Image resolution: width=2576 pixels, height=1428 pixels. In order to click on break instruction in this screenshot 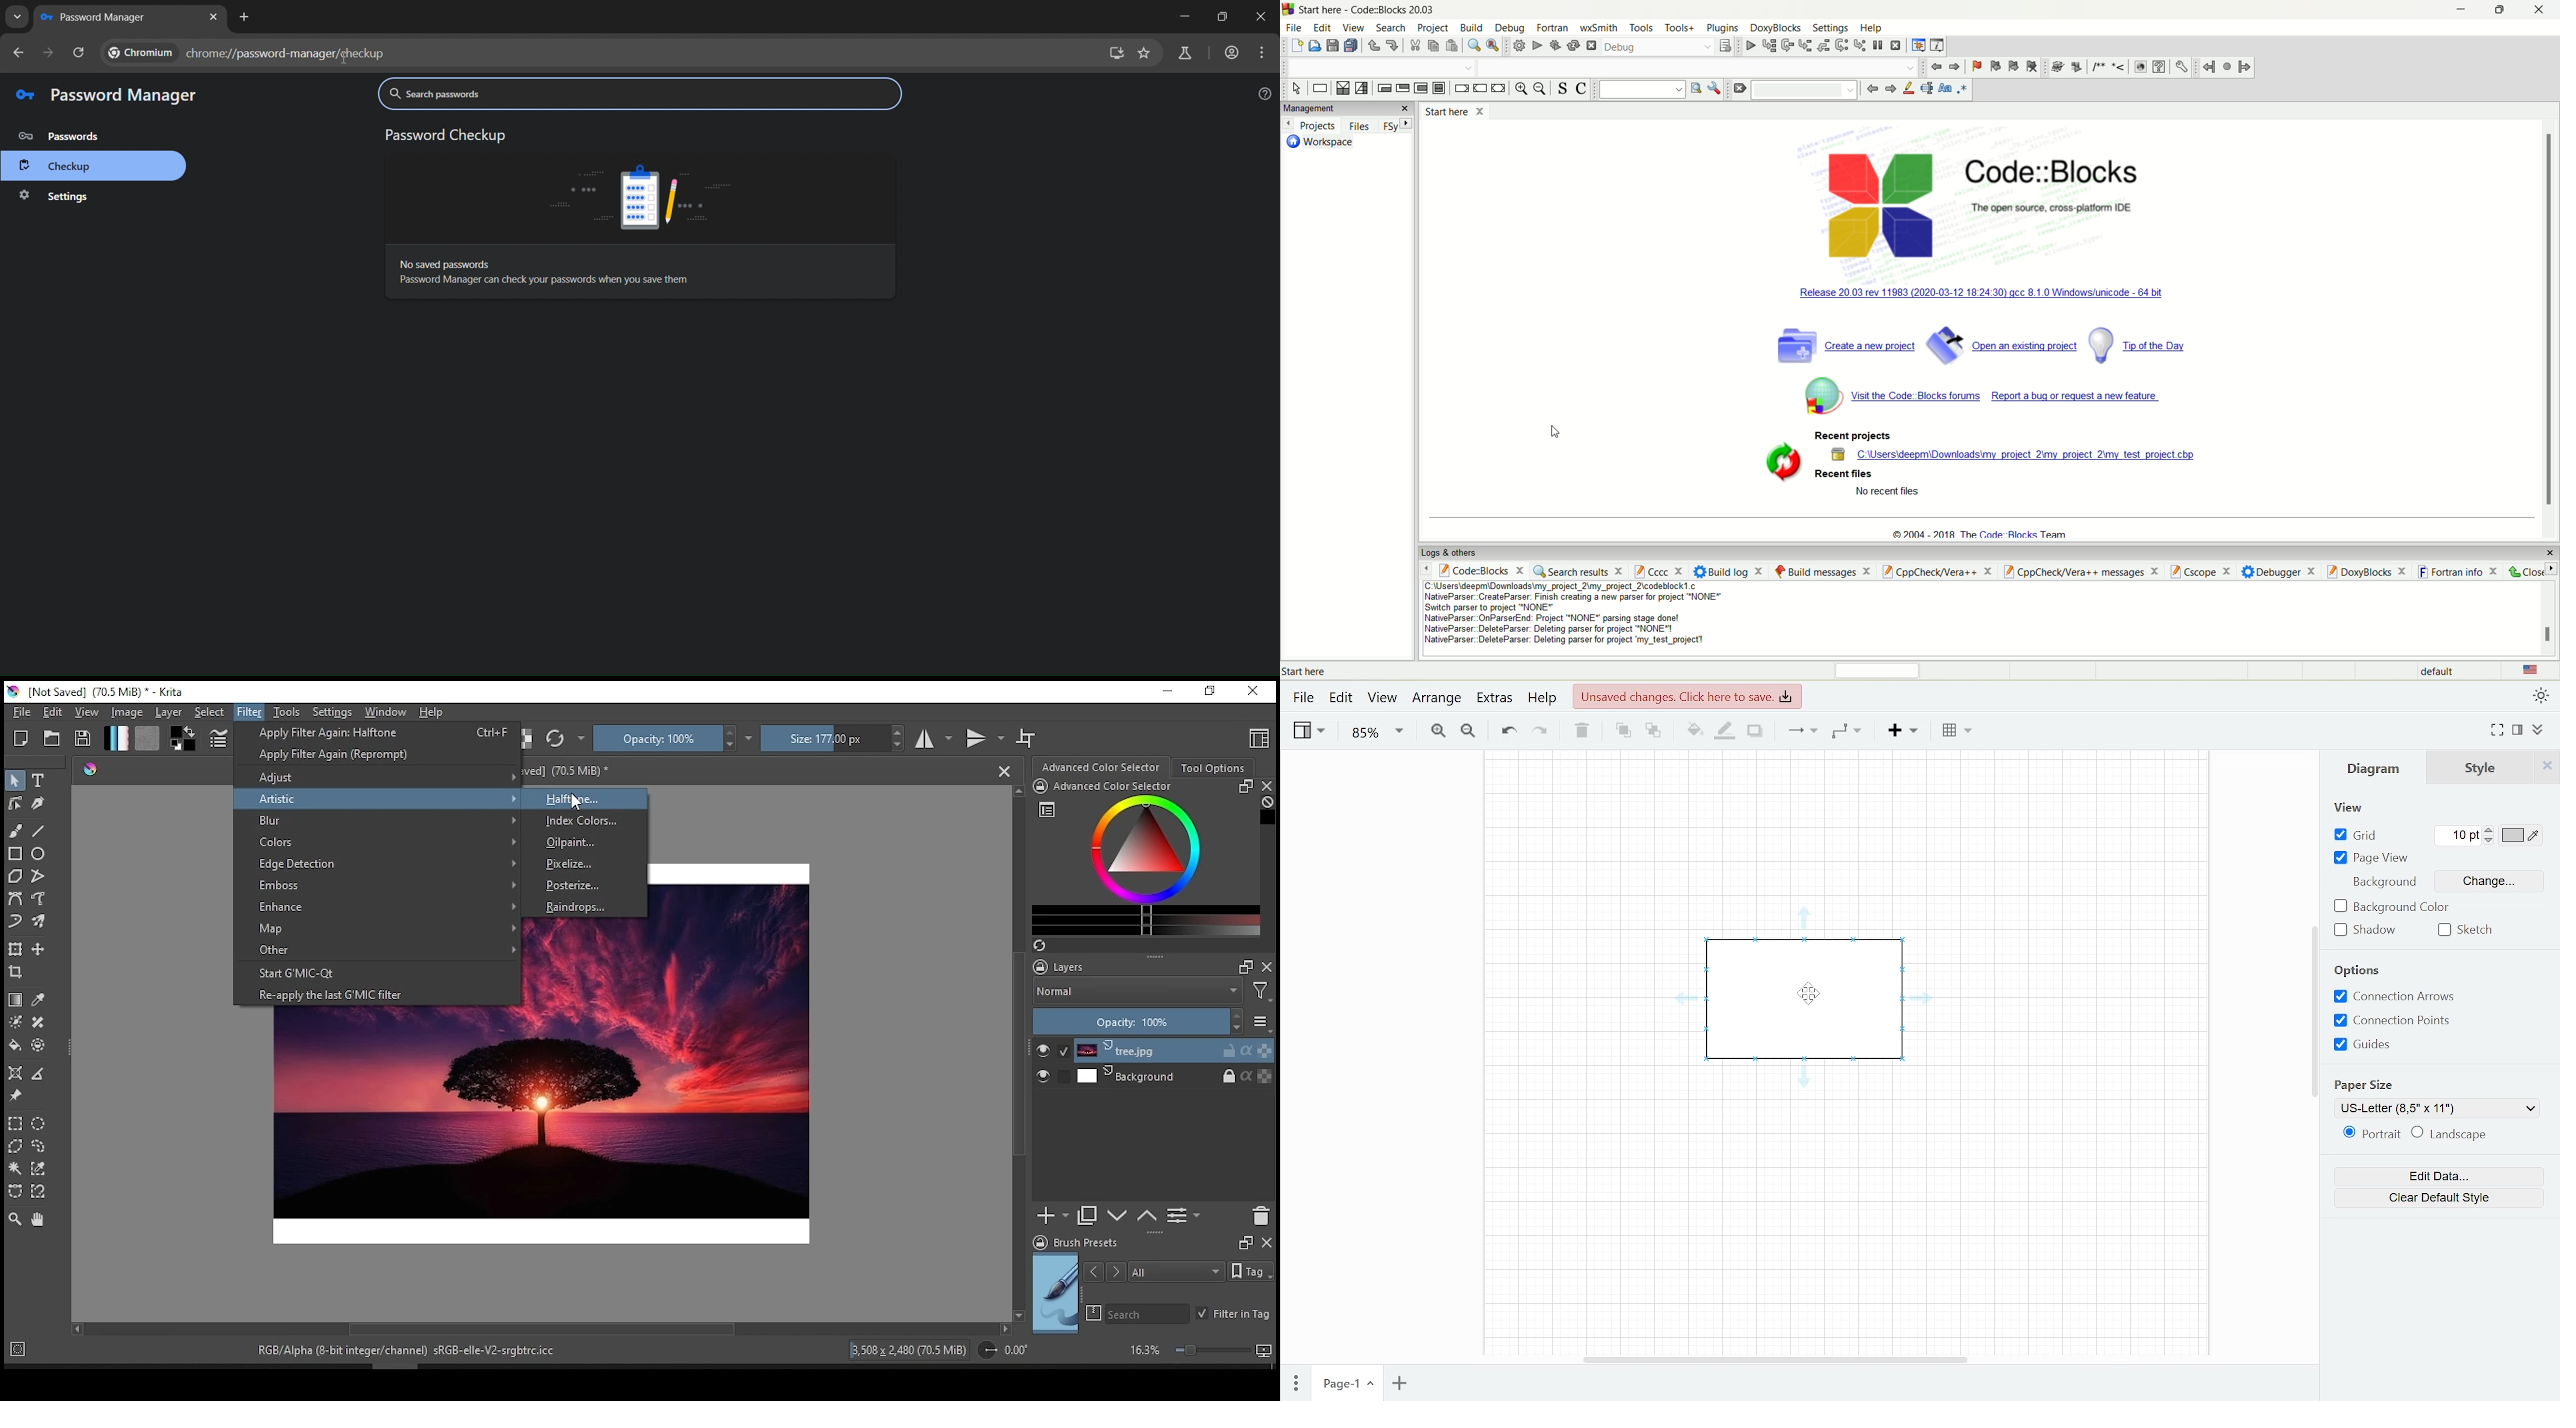, I will do `click(1461, 89)`.